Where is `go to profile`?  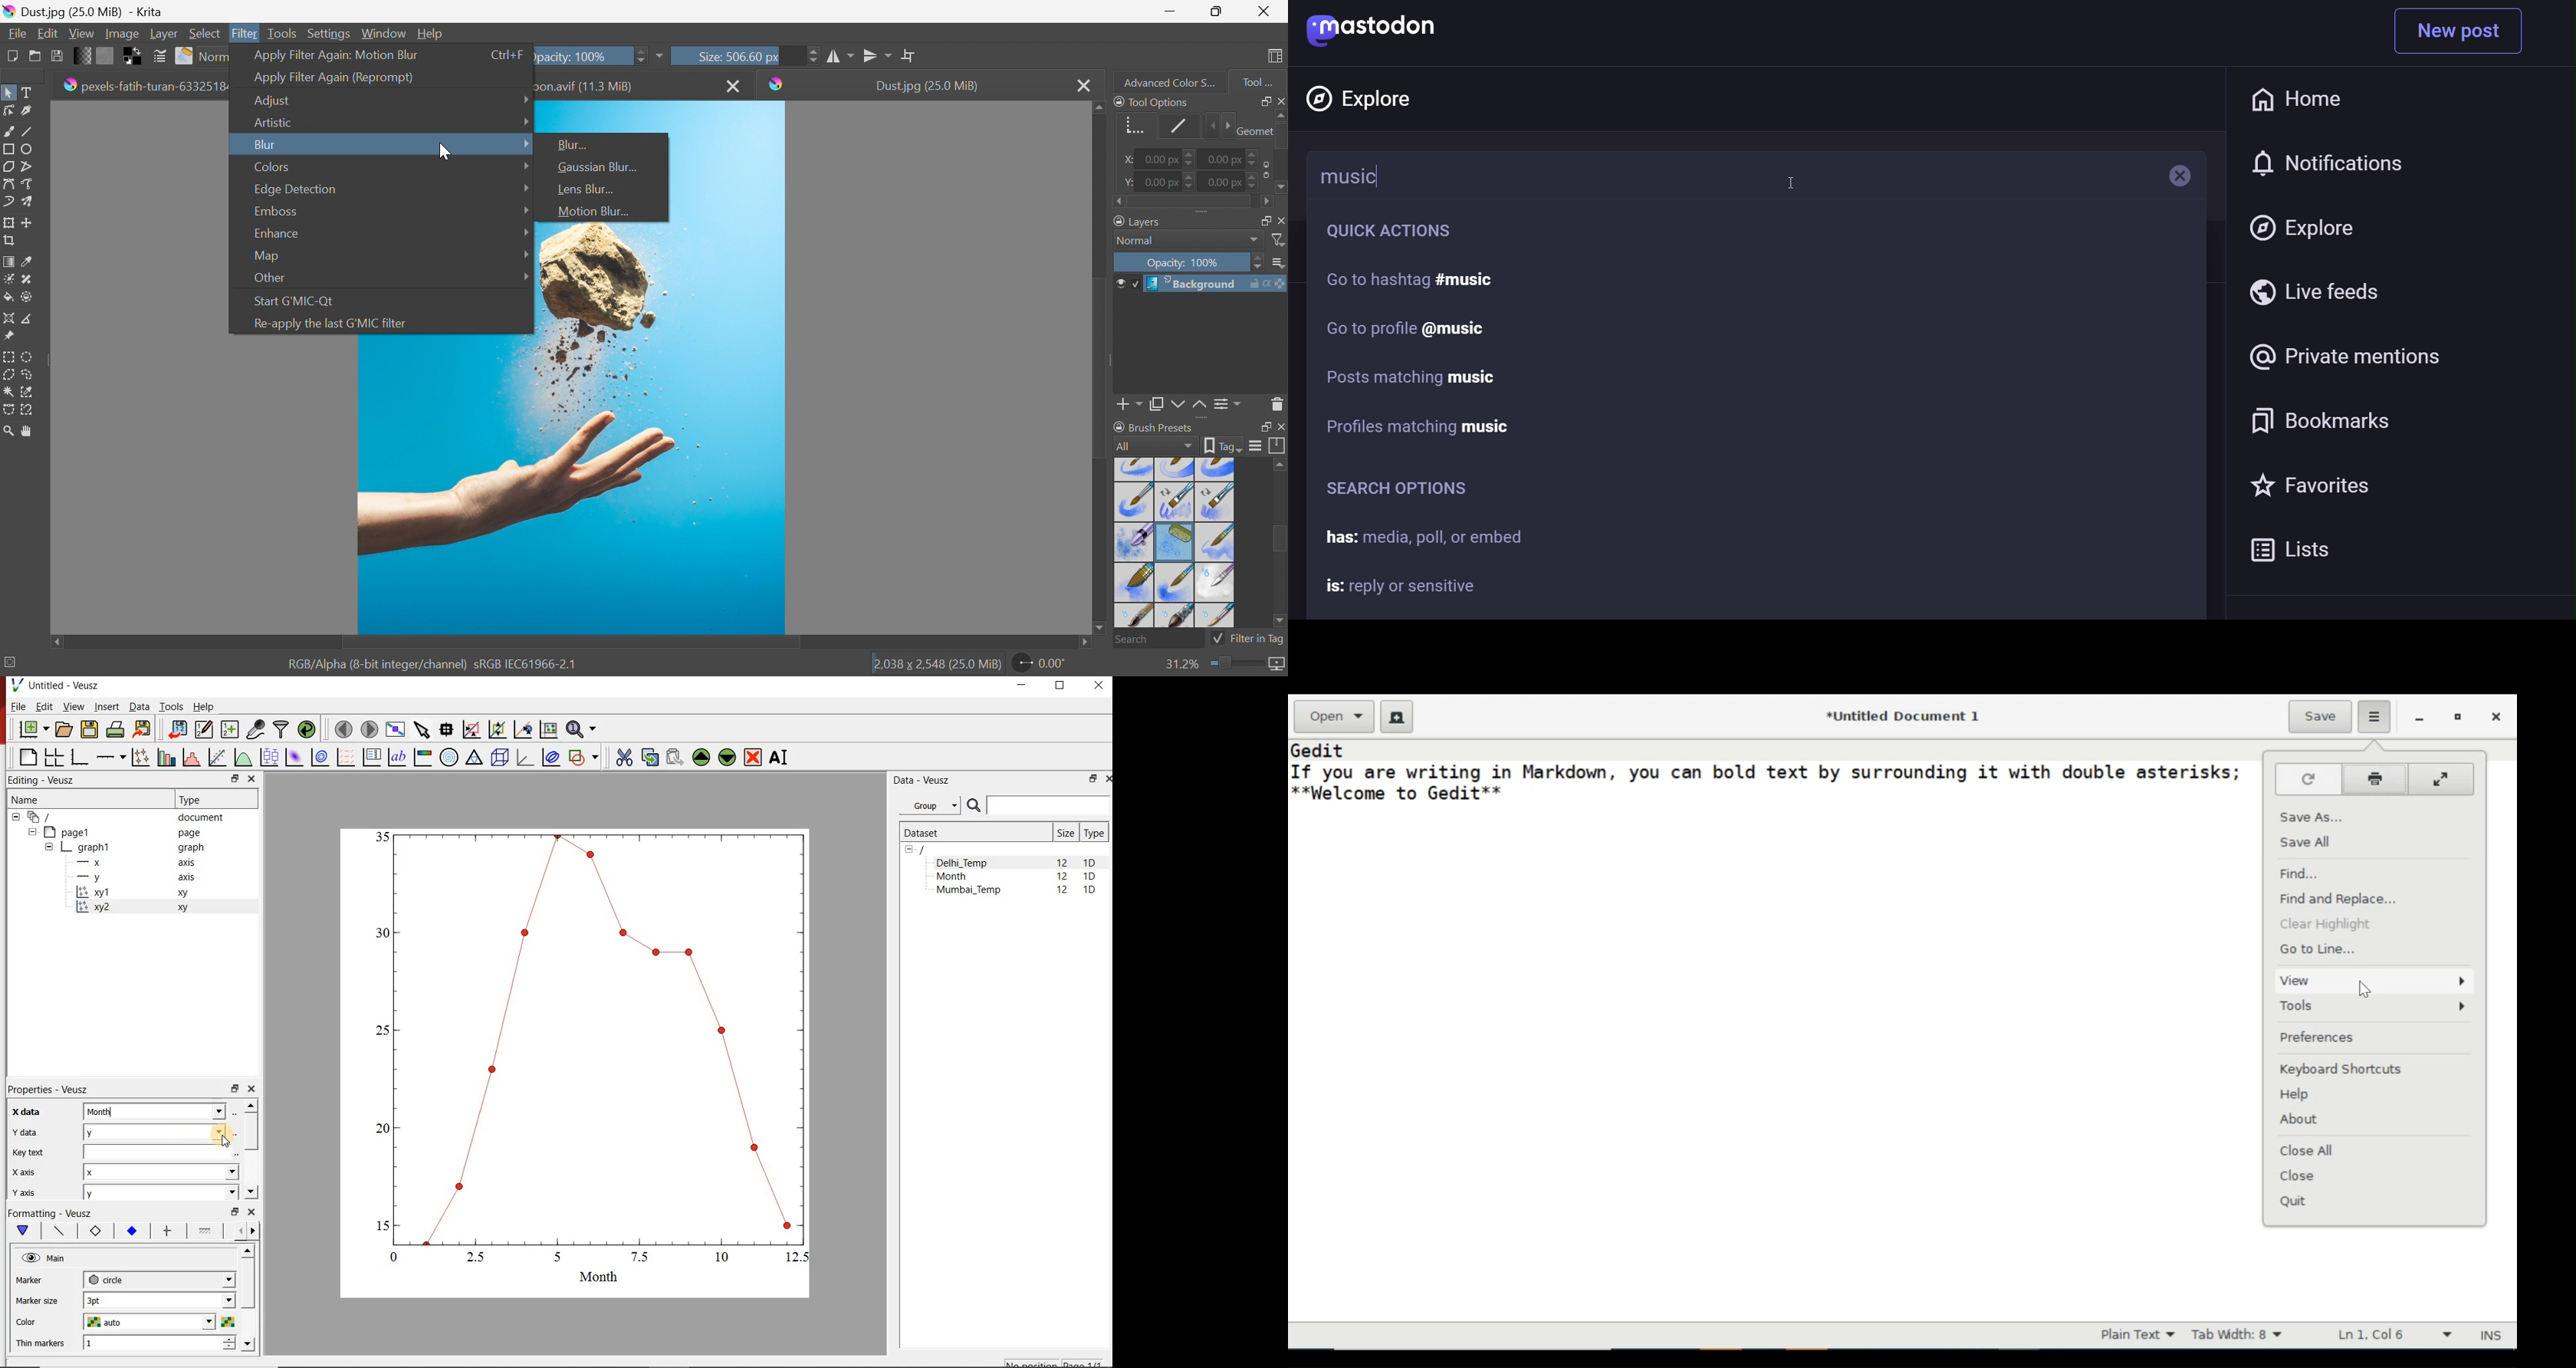 go to profile is located at coordinates (1414, 331).